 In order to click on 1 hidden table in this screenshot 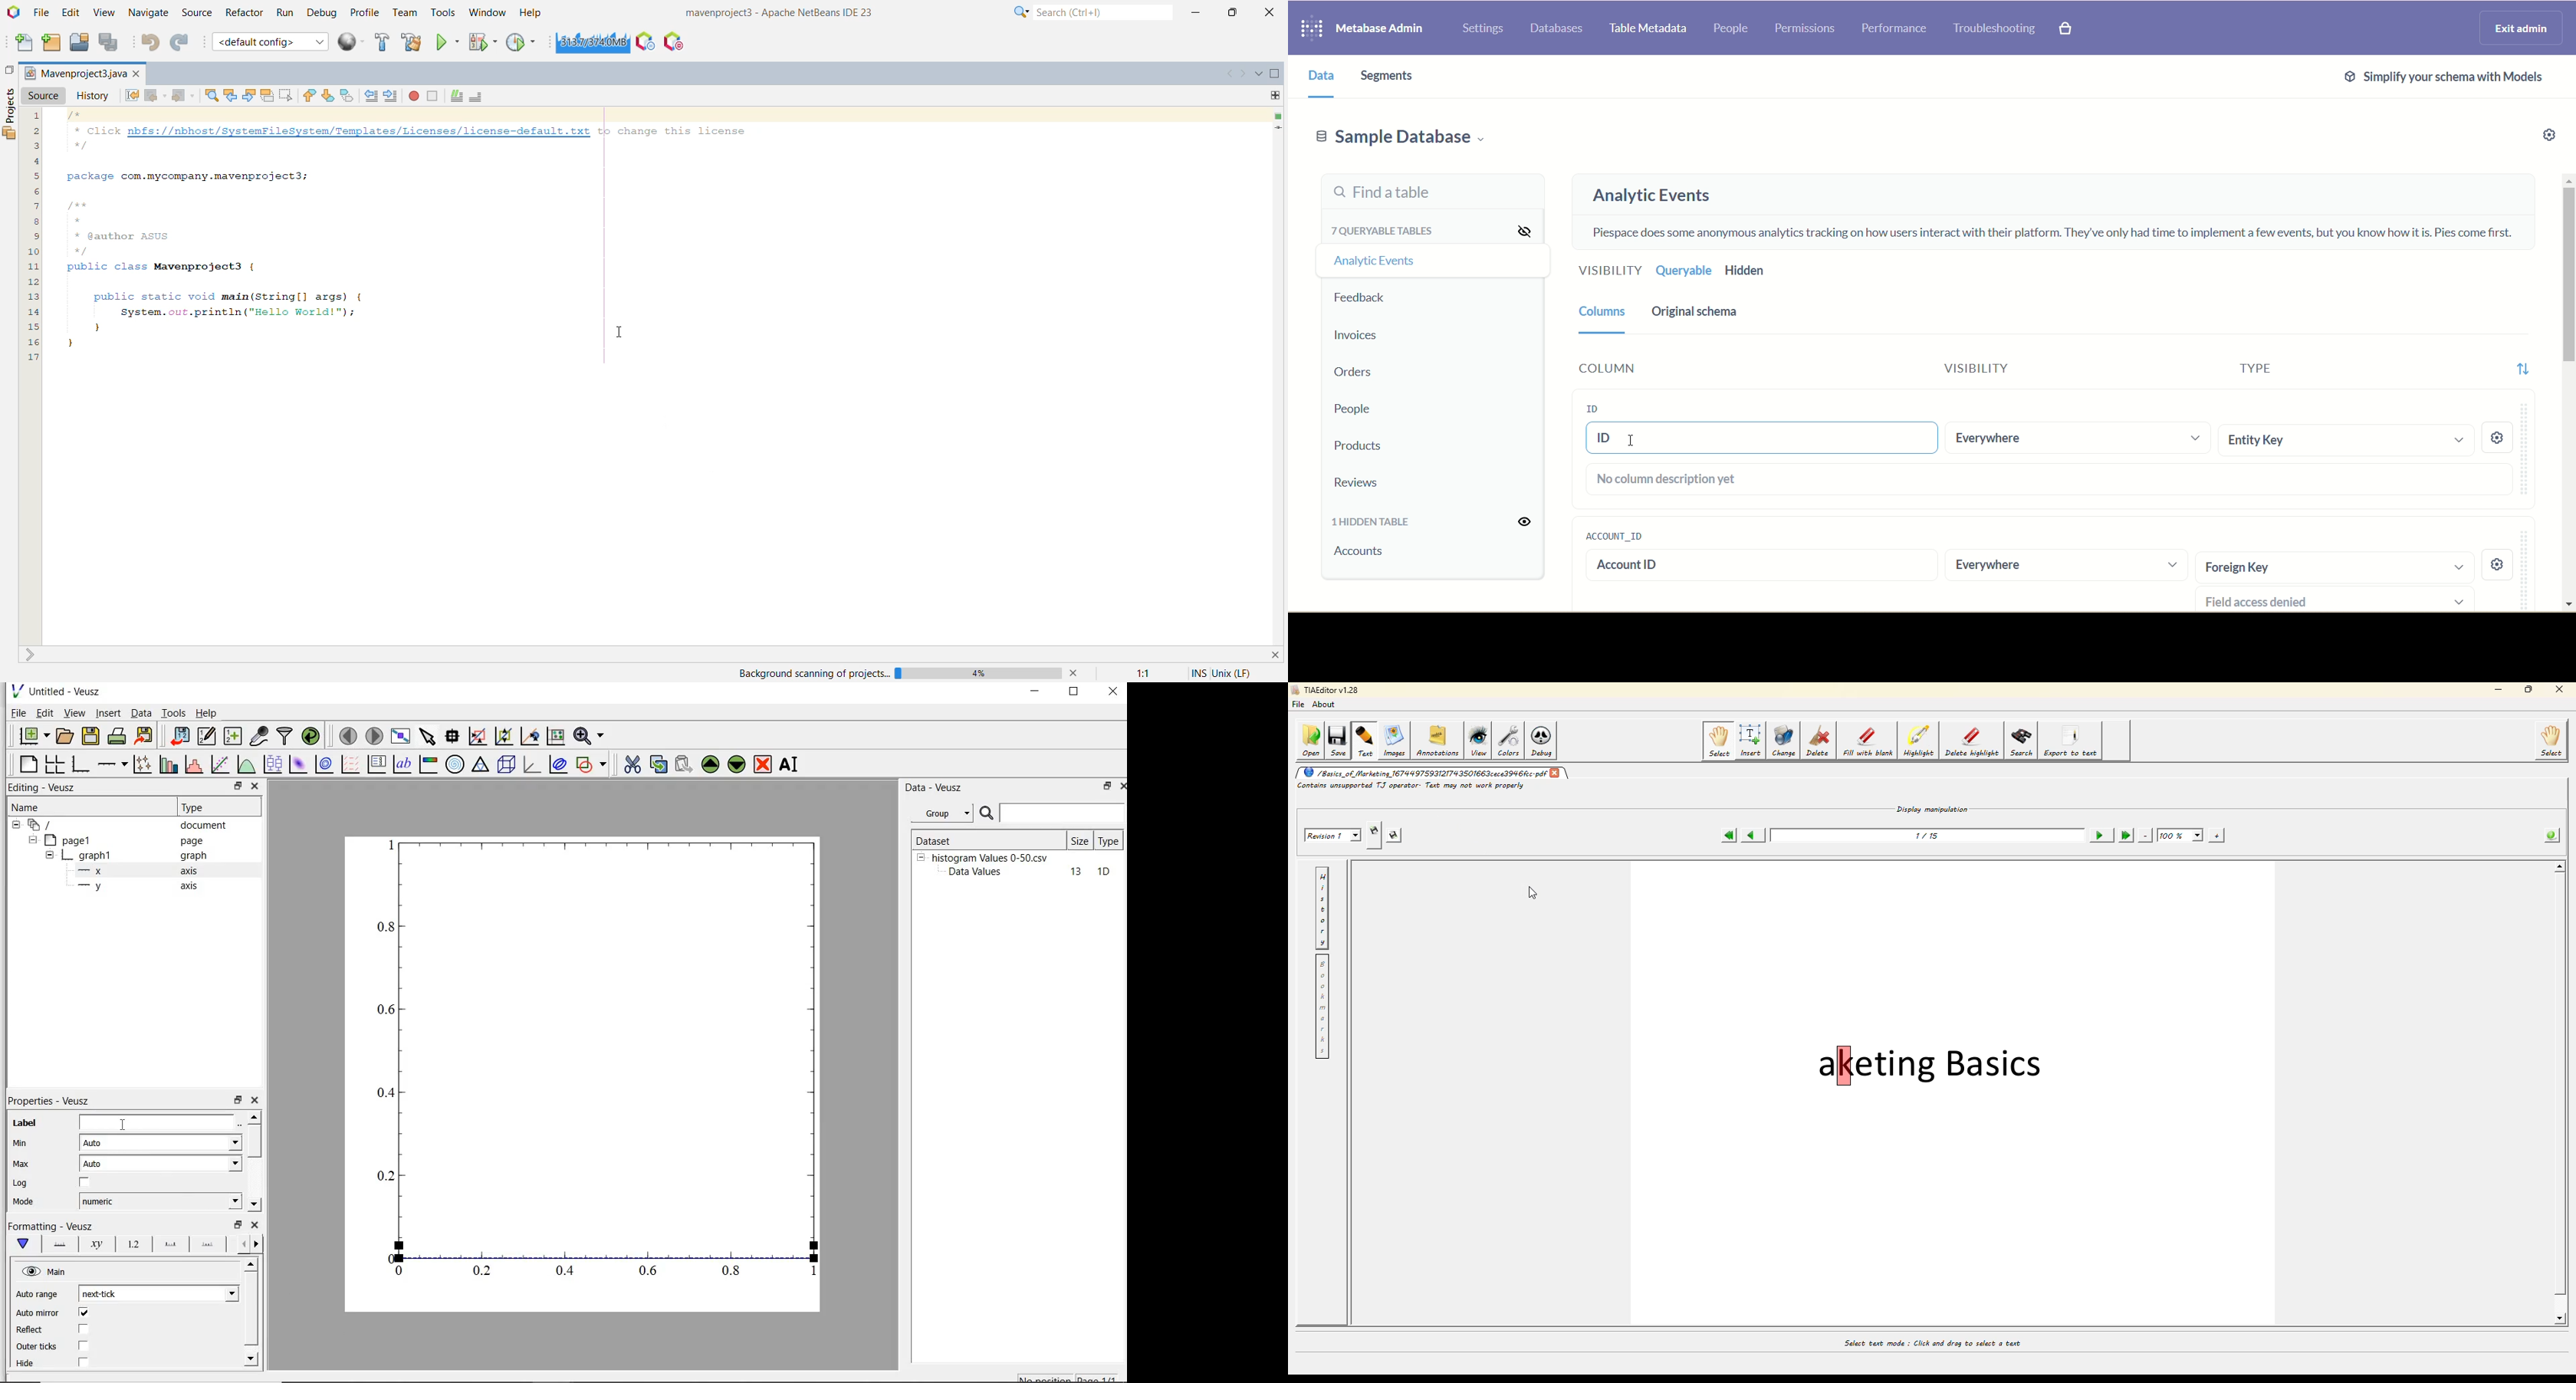, I will do `click(1375, 522)`.